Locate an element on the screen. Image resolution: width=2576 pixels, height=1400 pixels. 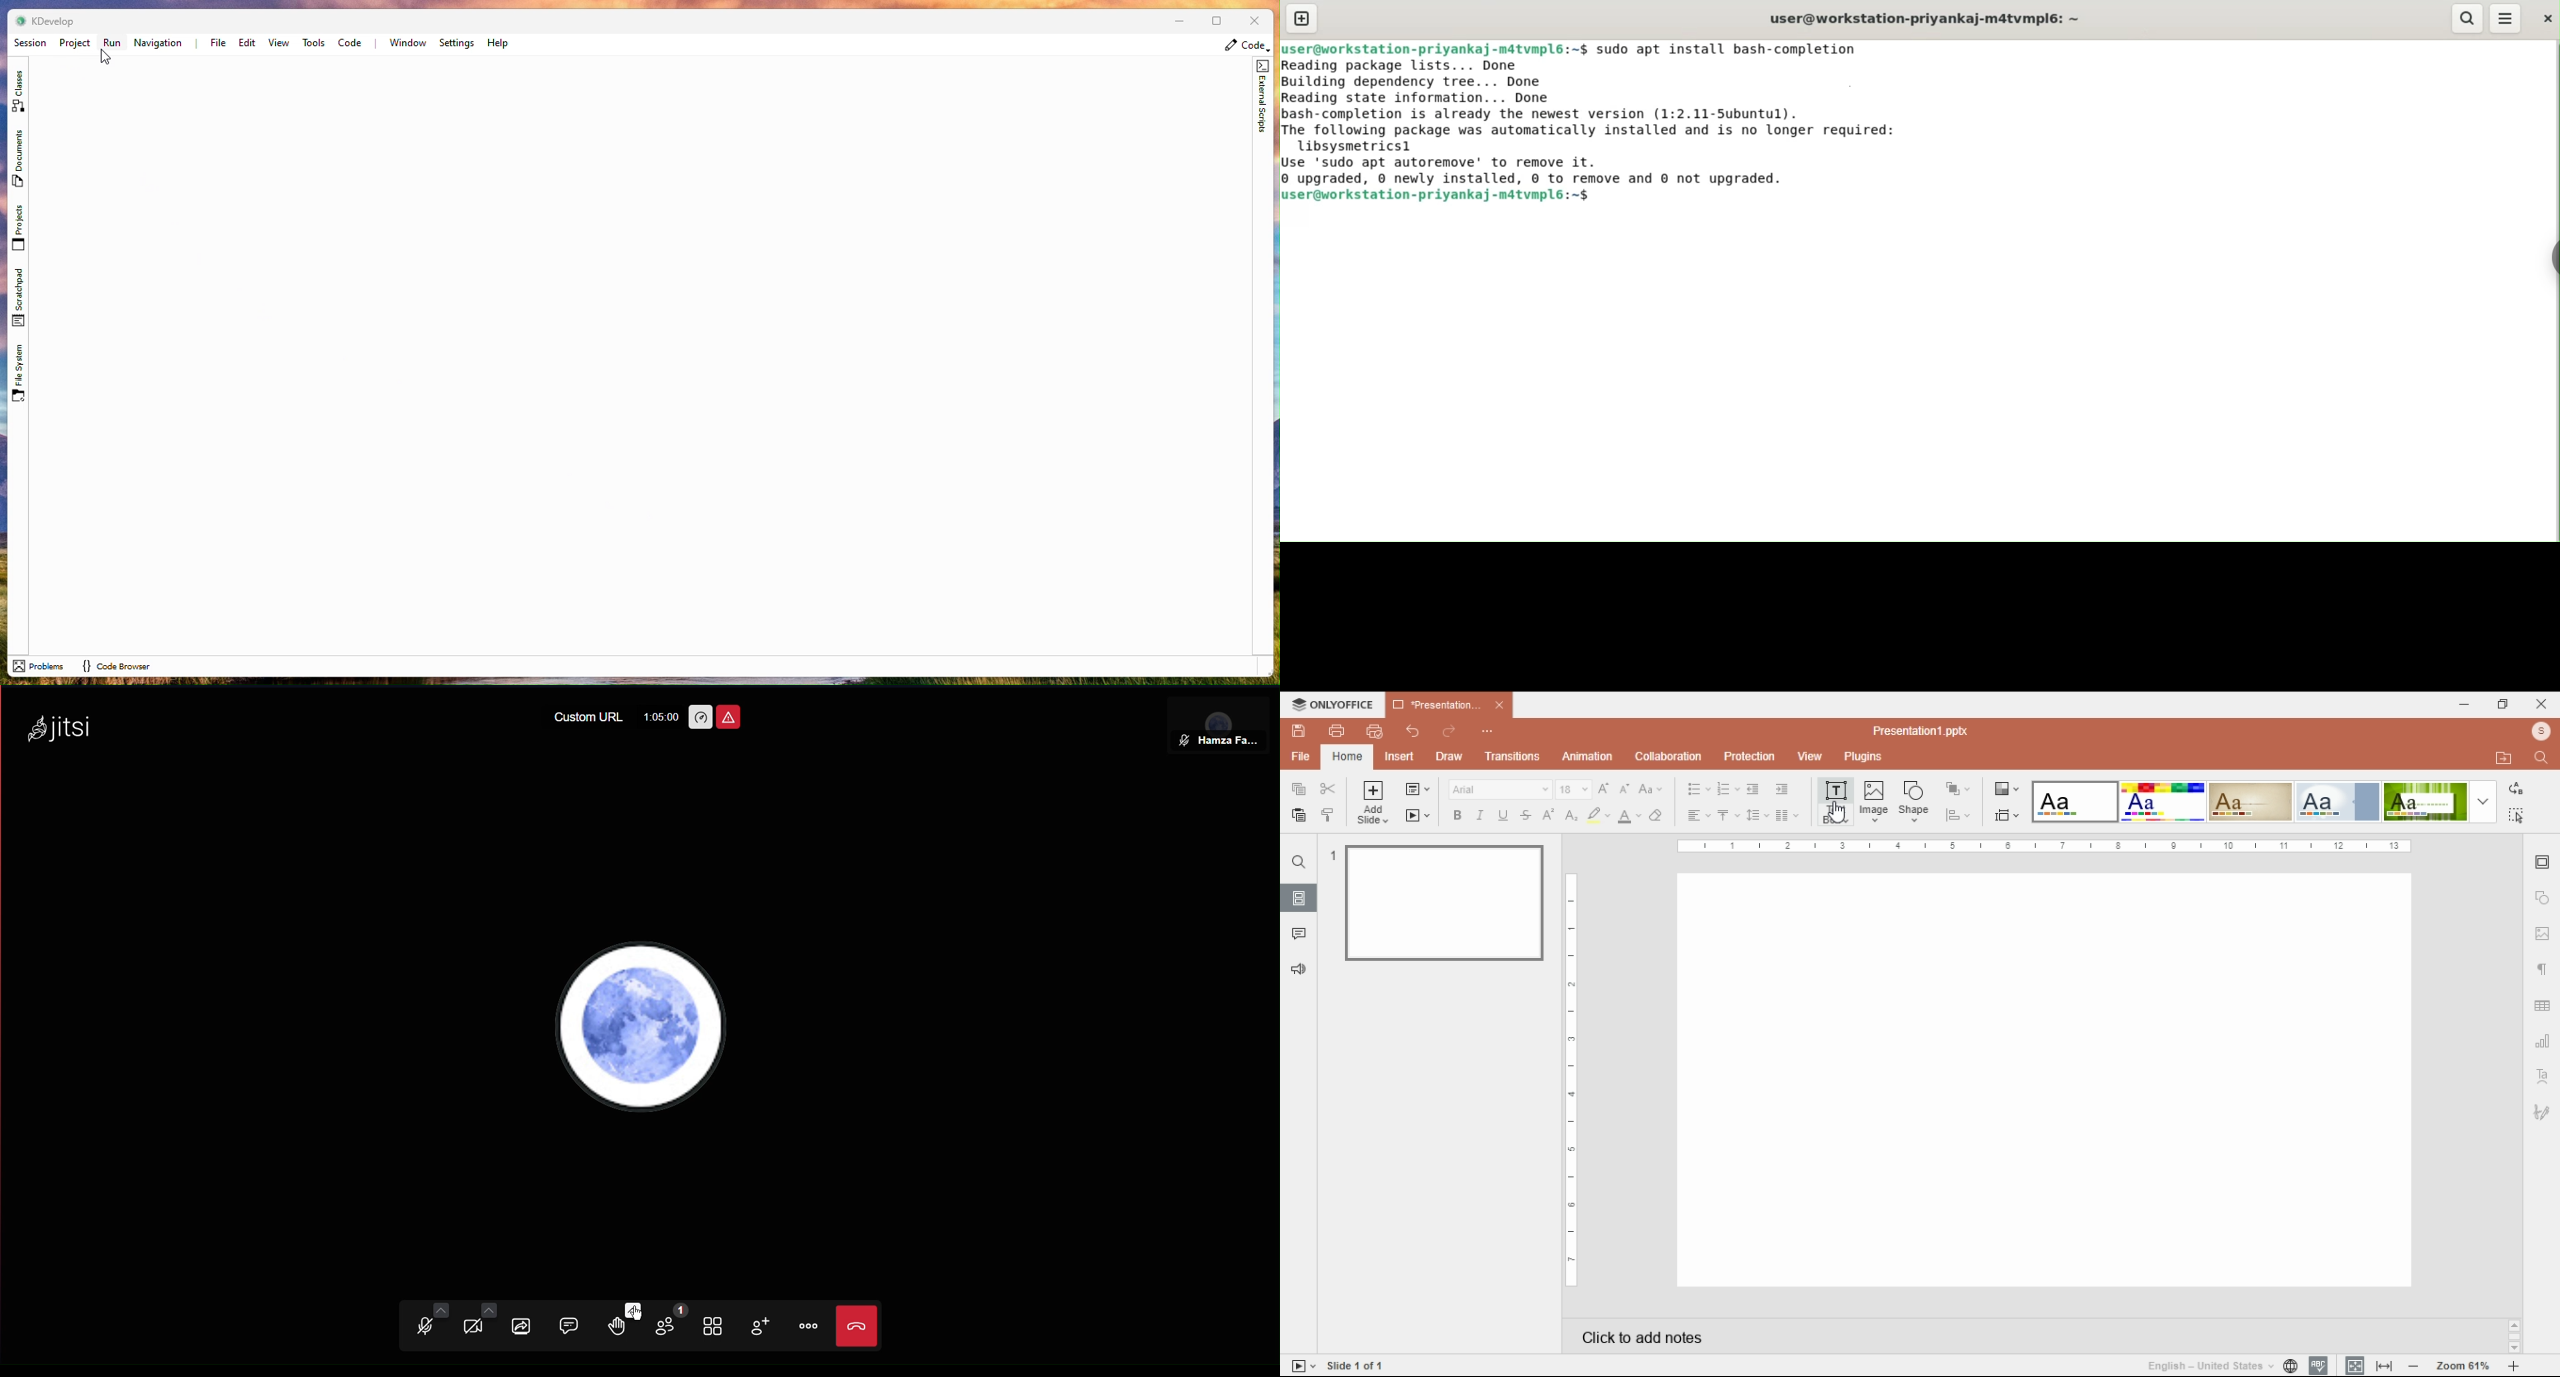
Participants is located at coordinates (675, 1326).